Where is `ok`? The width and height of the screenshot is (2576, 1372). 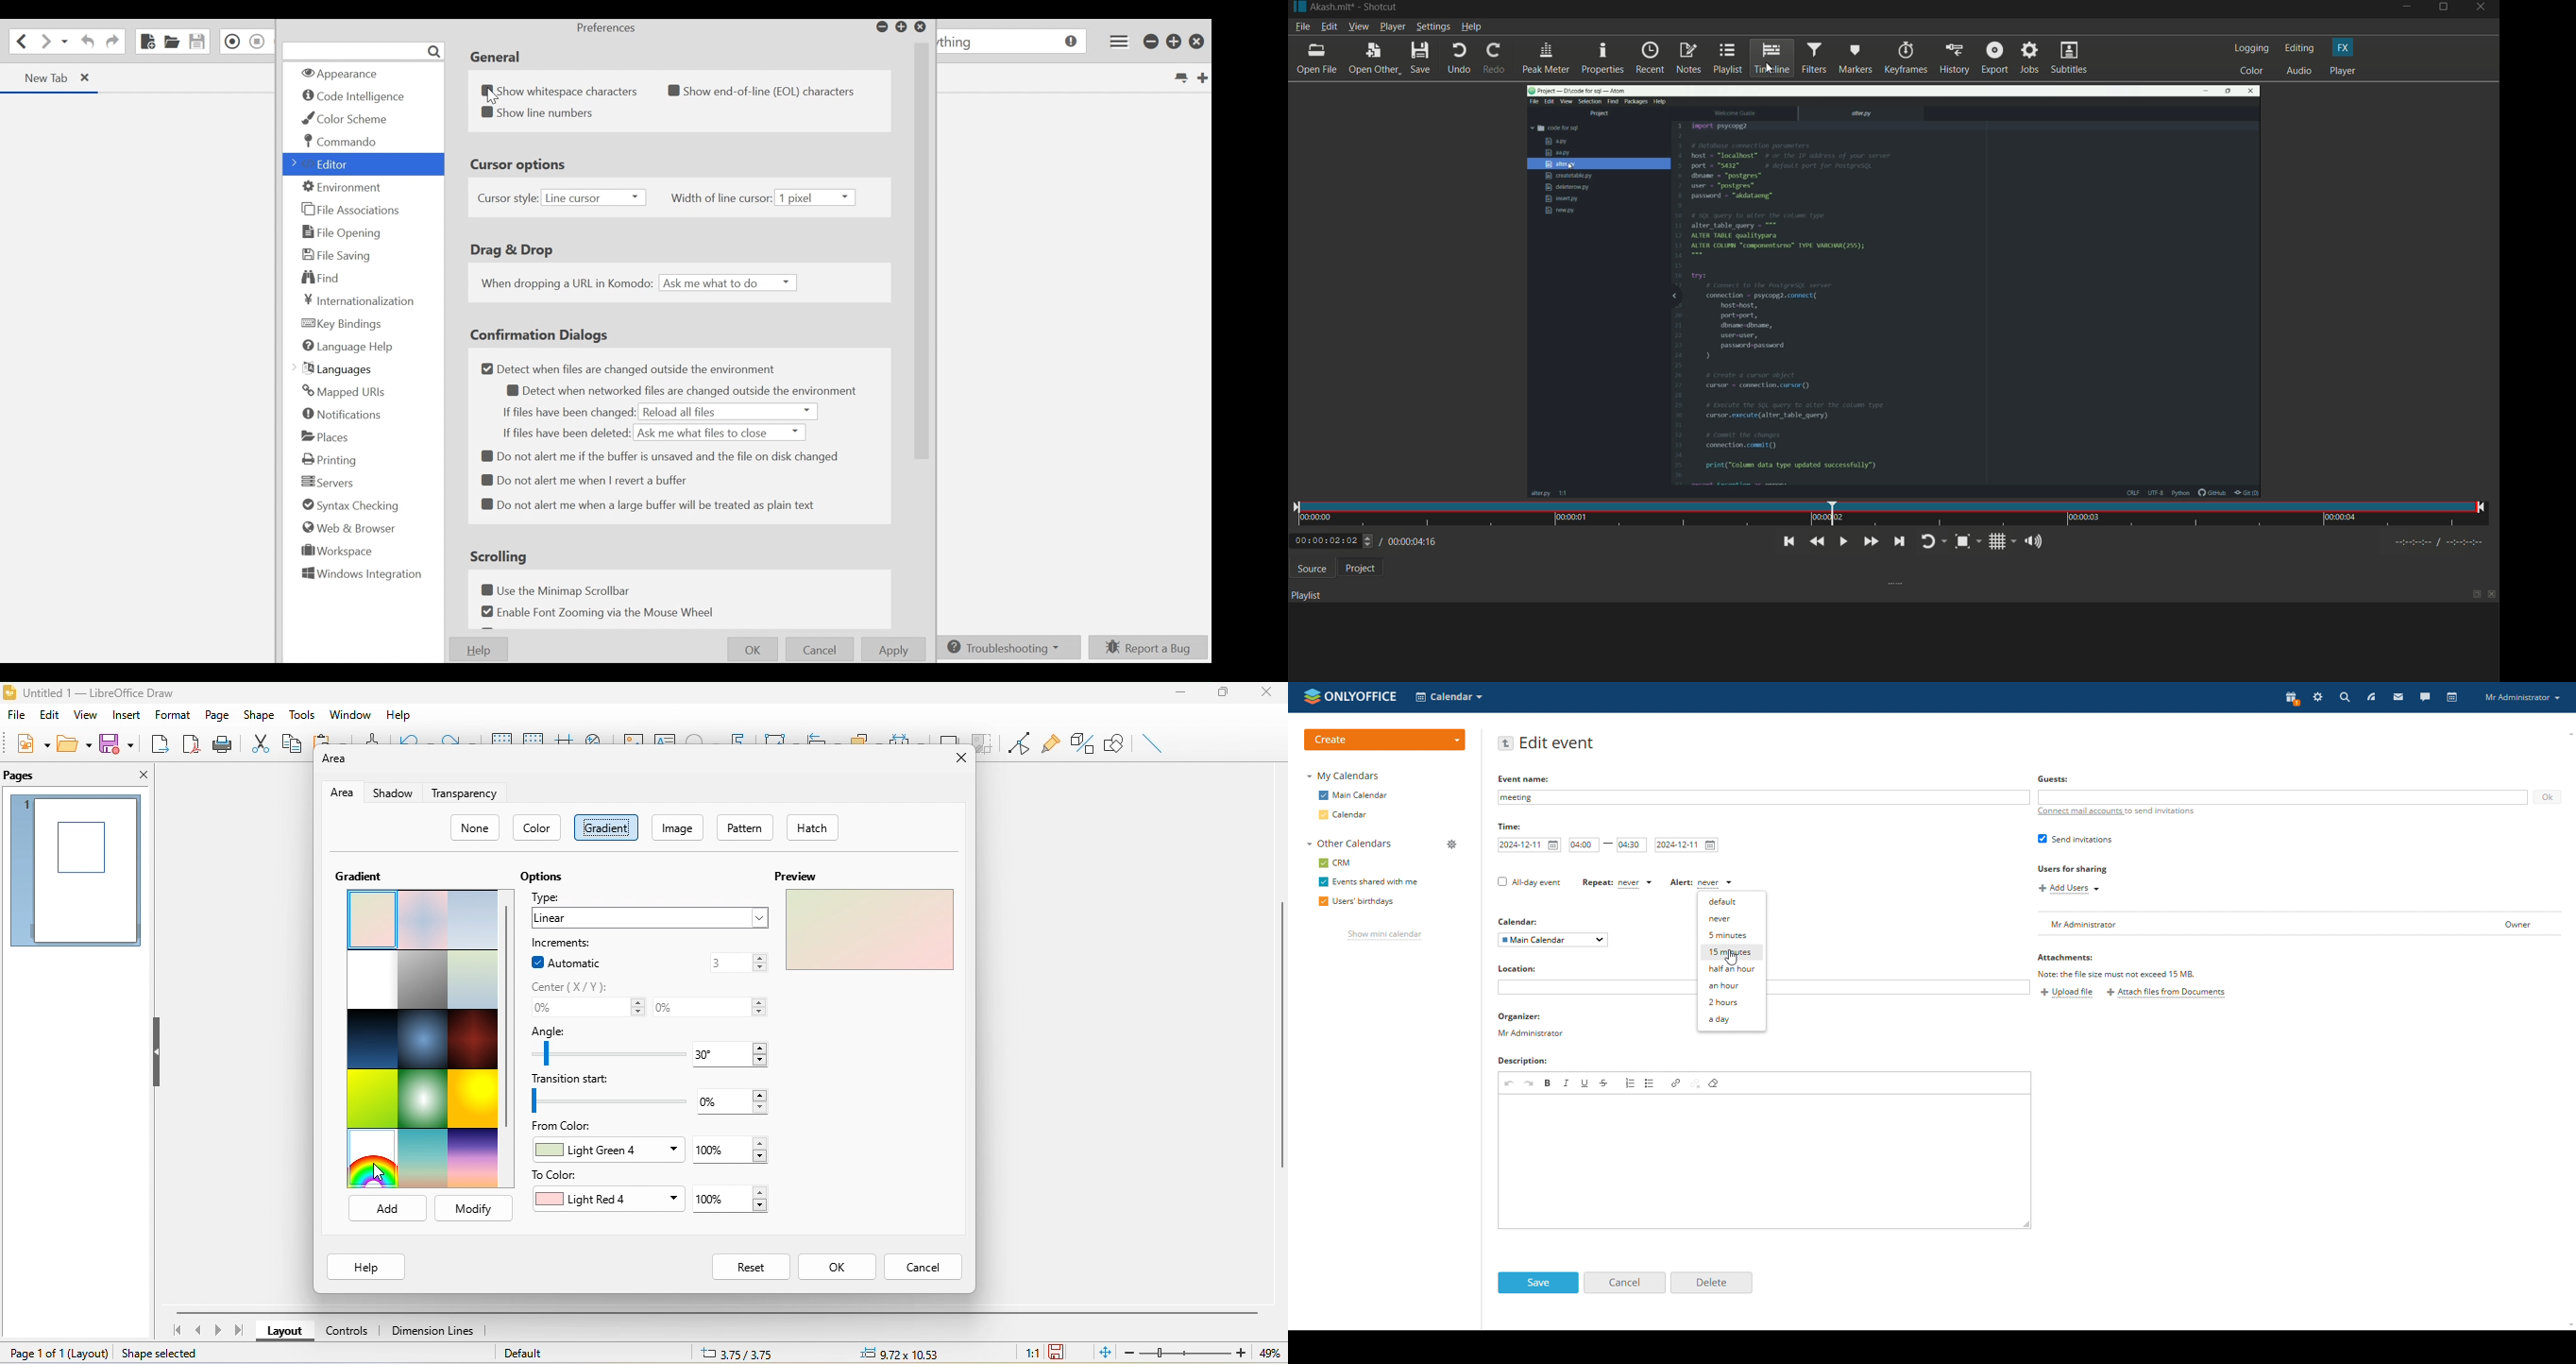 ok is located at coordinates (842, 1268).